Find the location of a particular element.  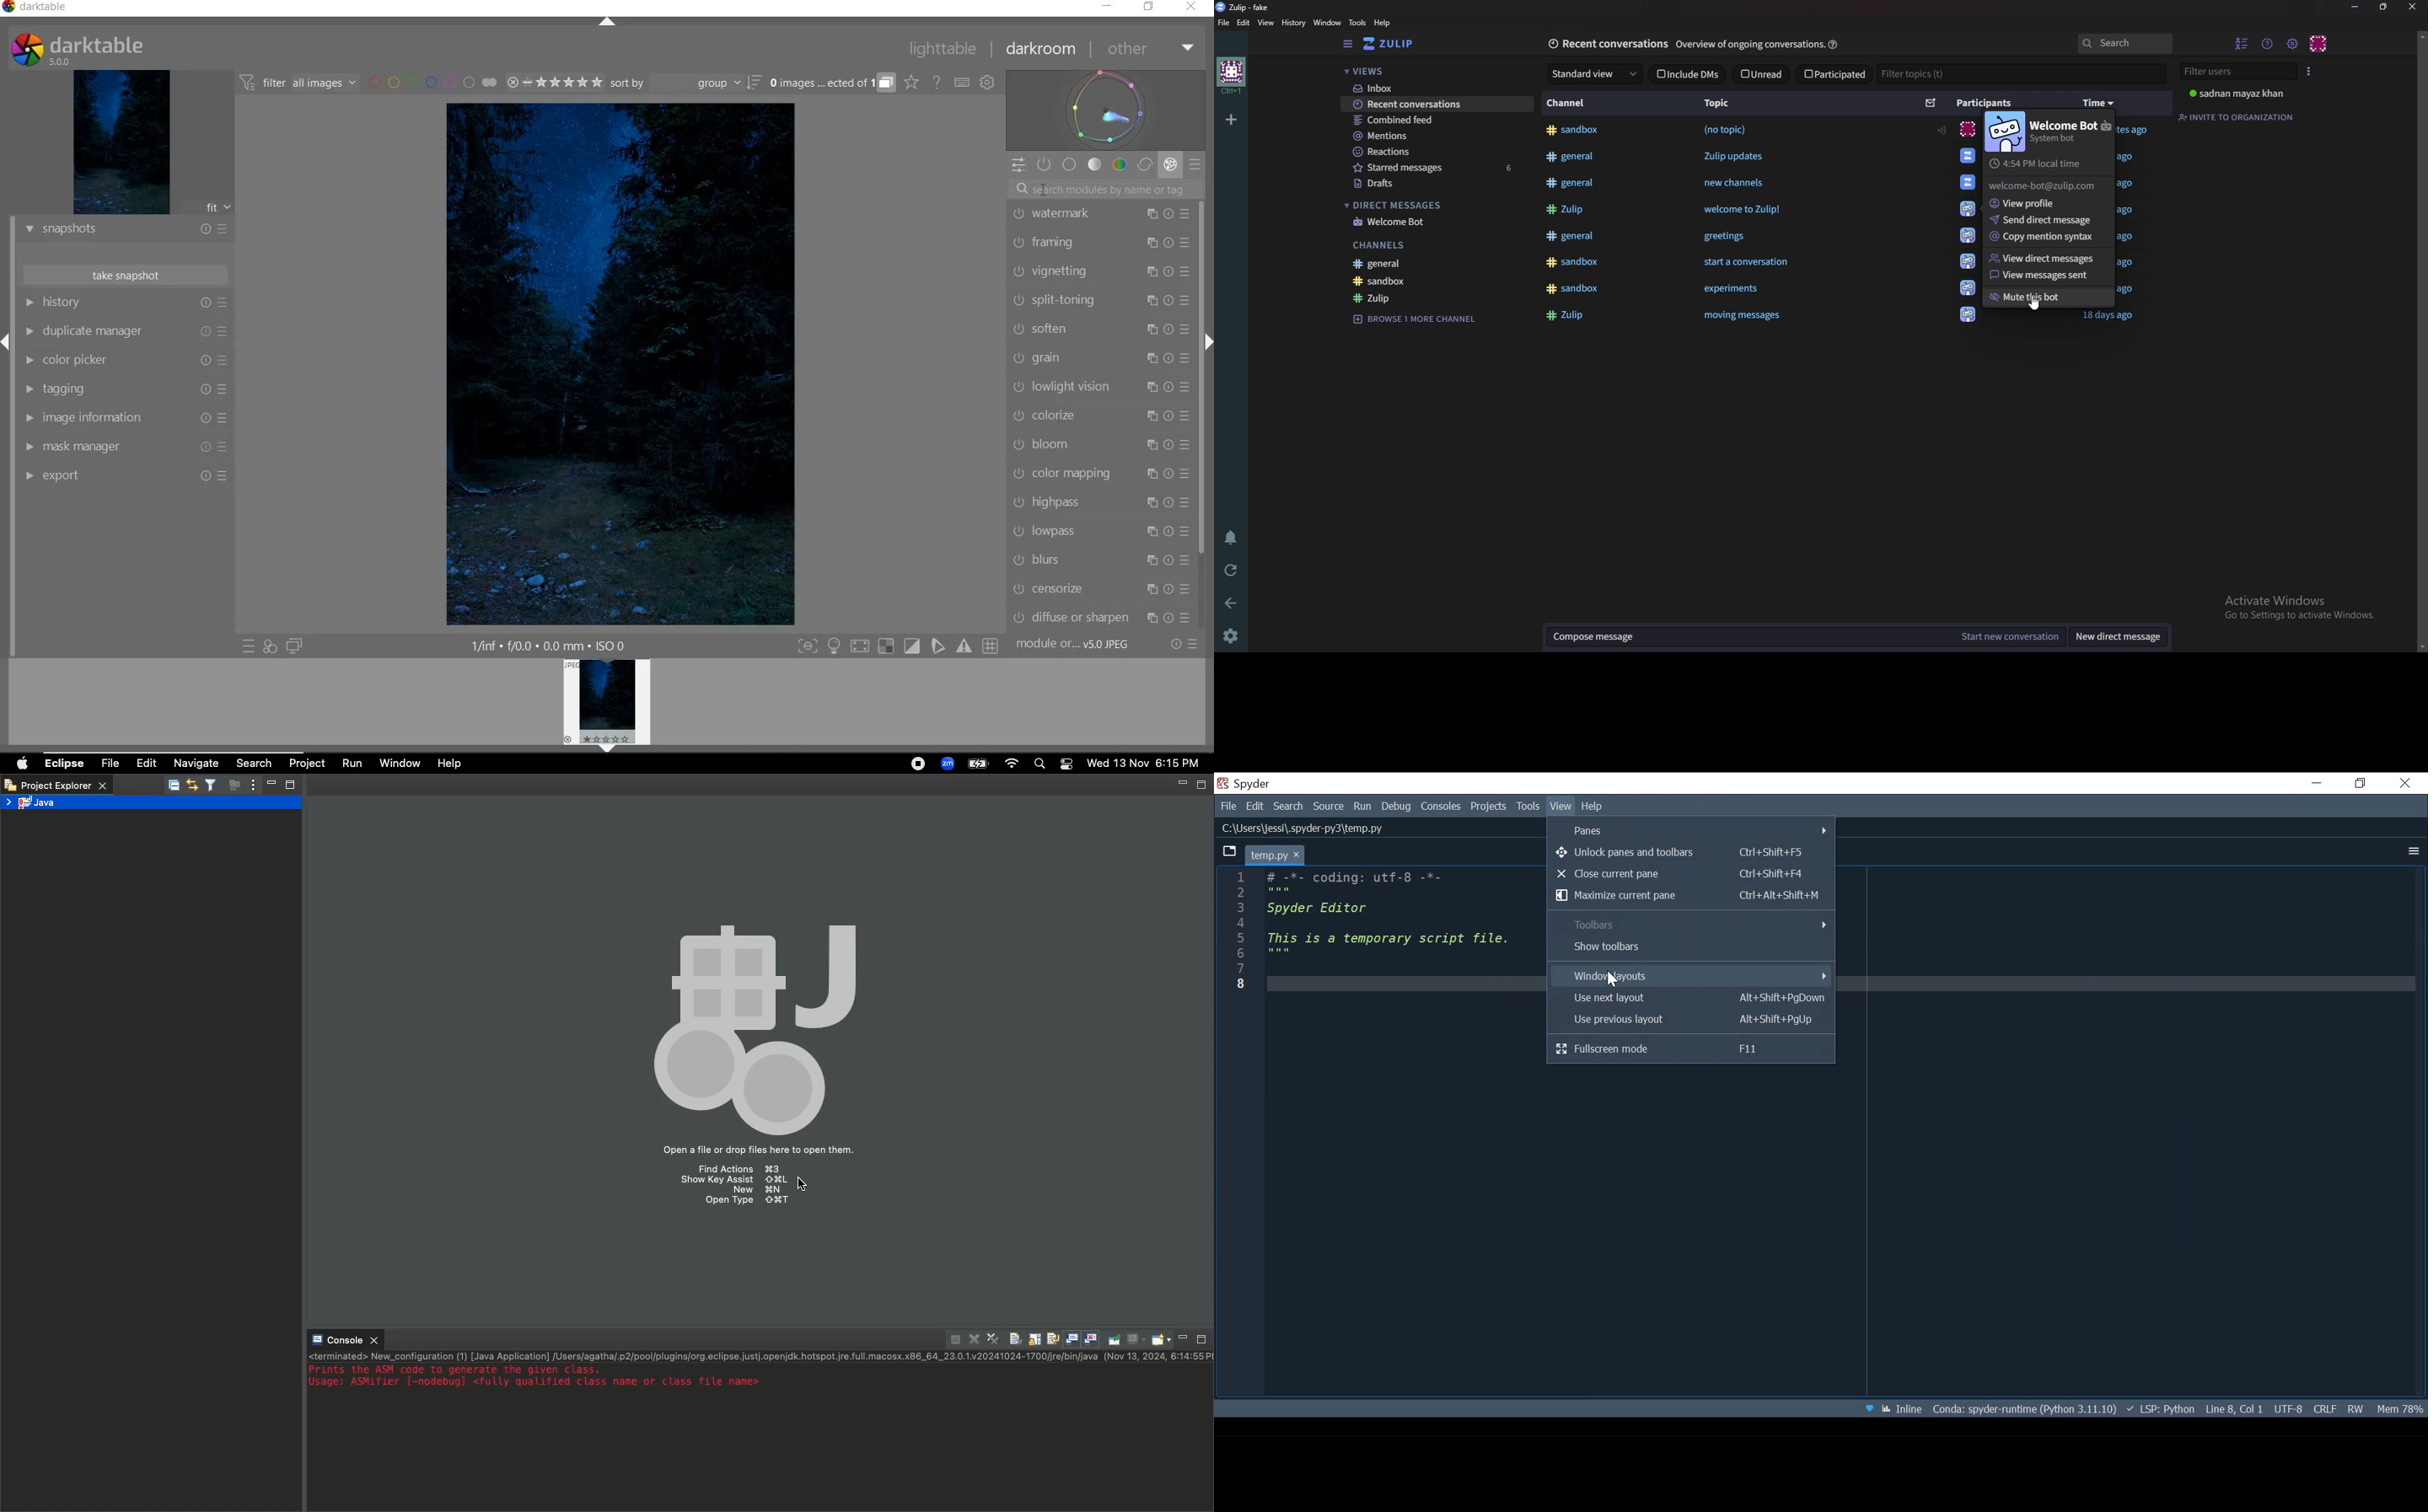

# Zulip is located at coordinates (1569, 209).